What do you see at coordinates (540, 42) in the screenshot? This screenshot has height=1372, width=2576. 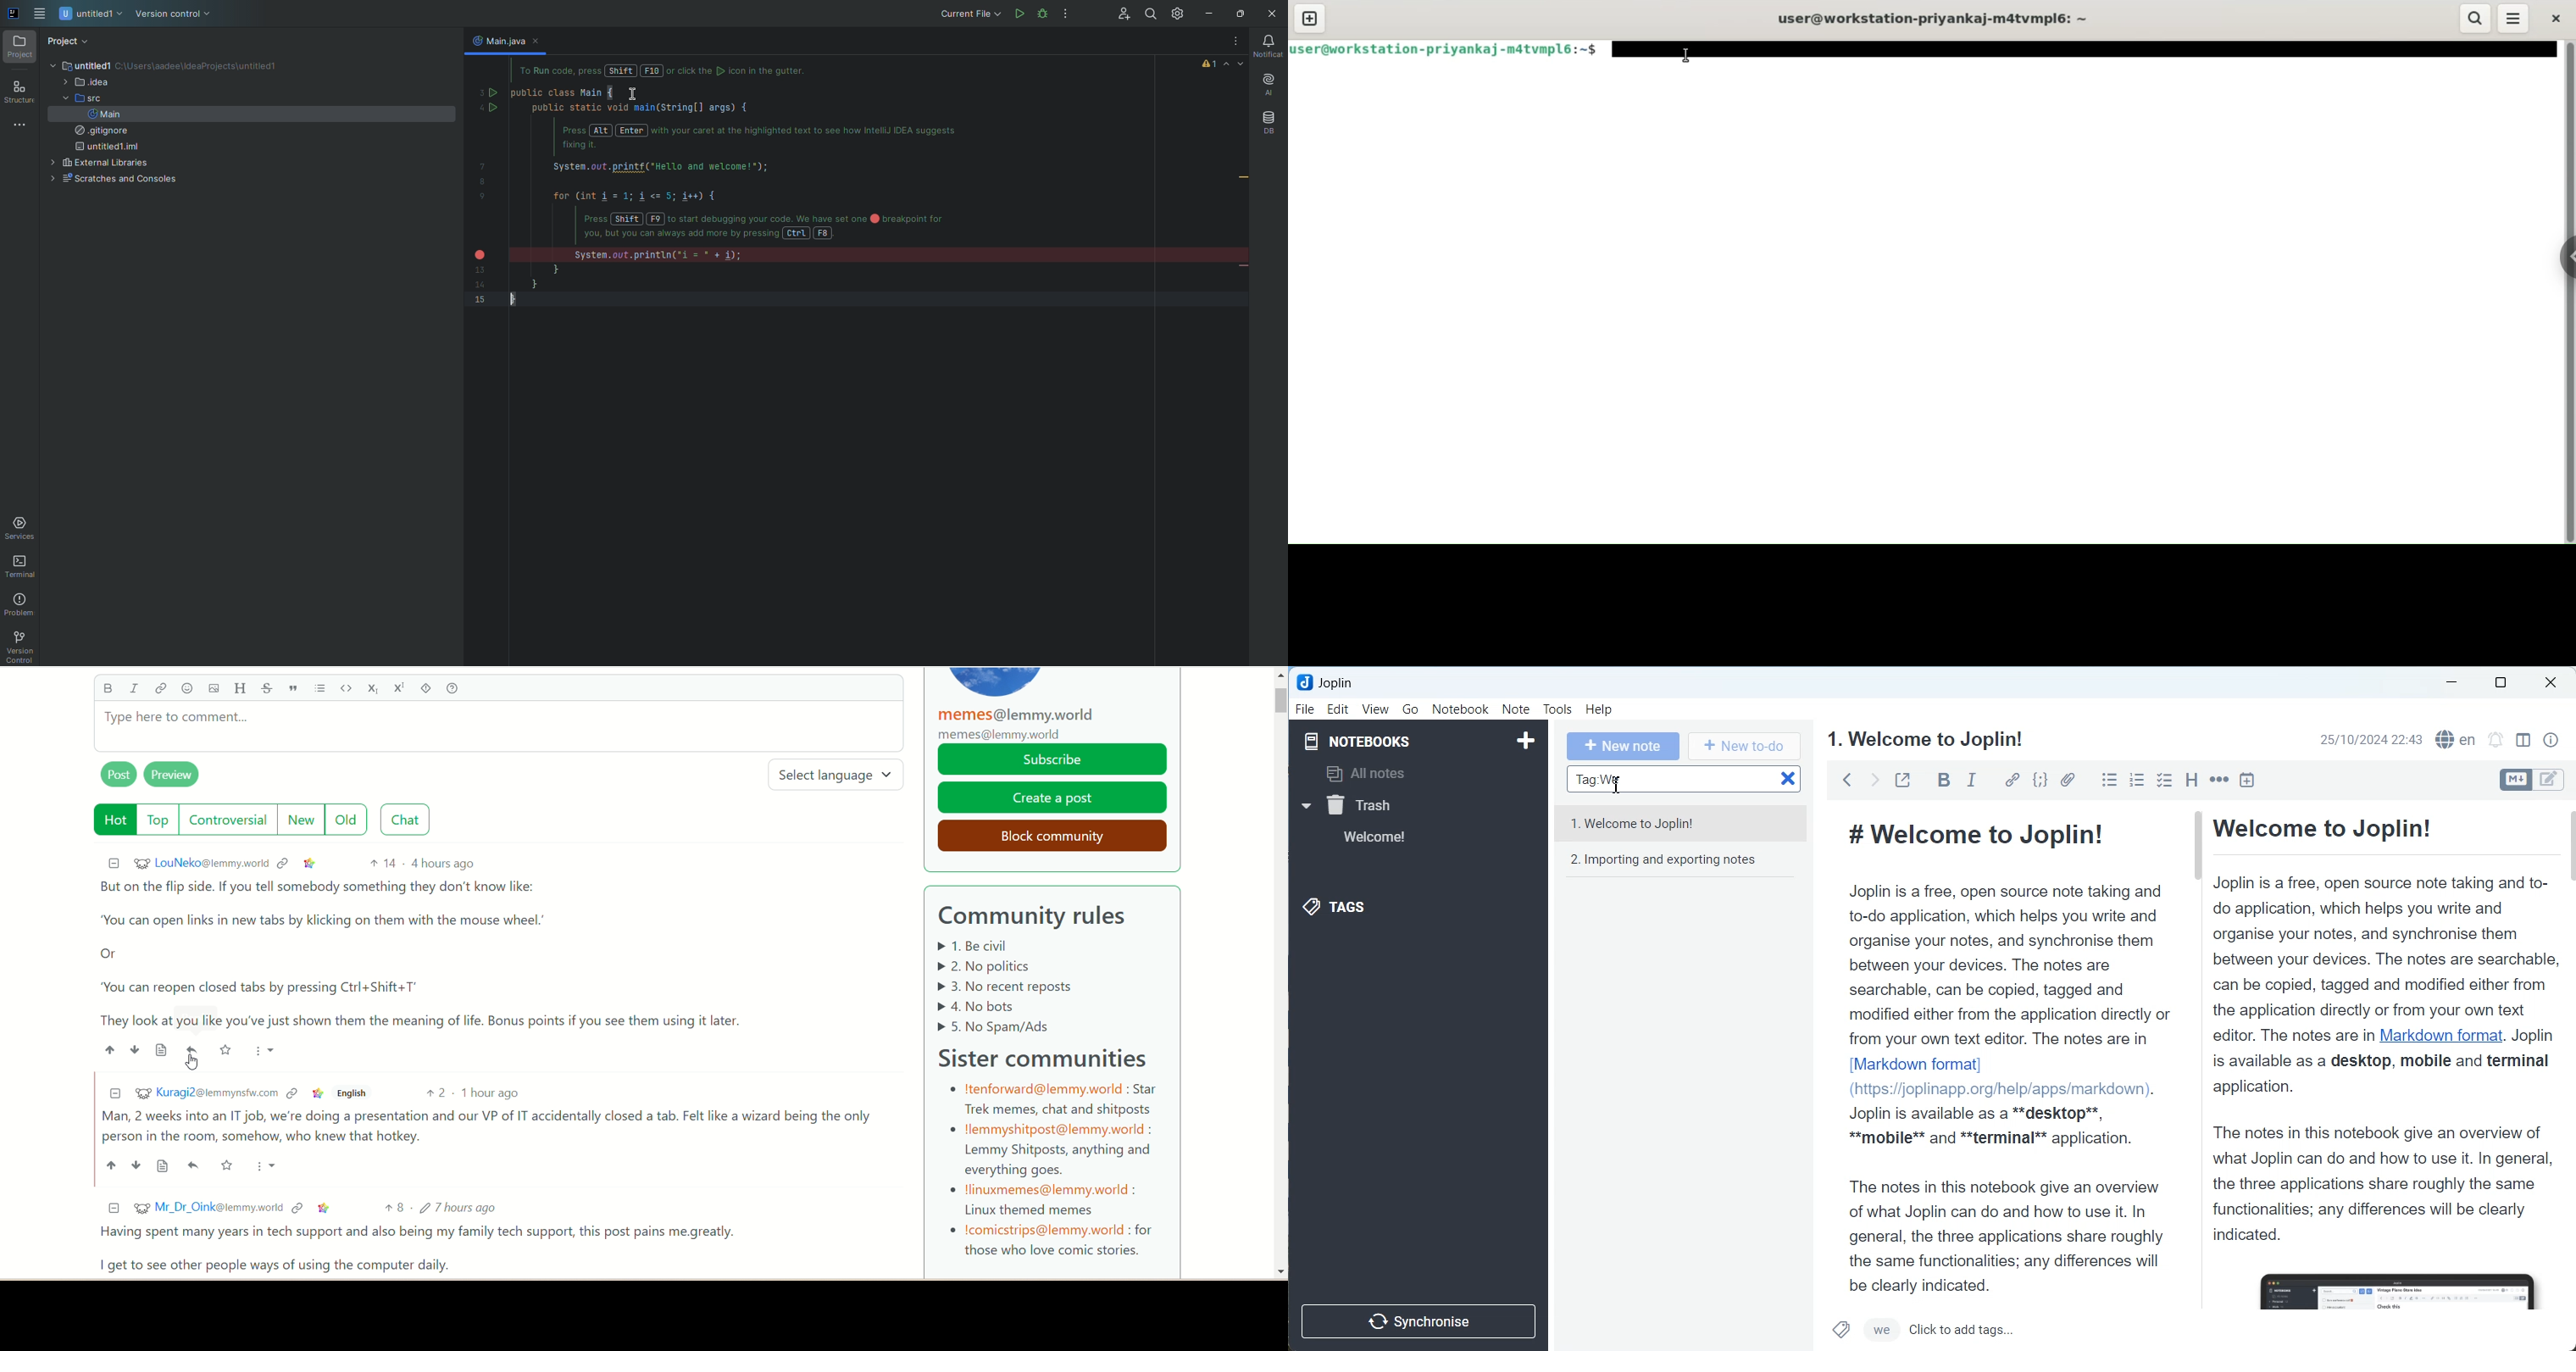 I see `close` at bounding box center [540, 42].